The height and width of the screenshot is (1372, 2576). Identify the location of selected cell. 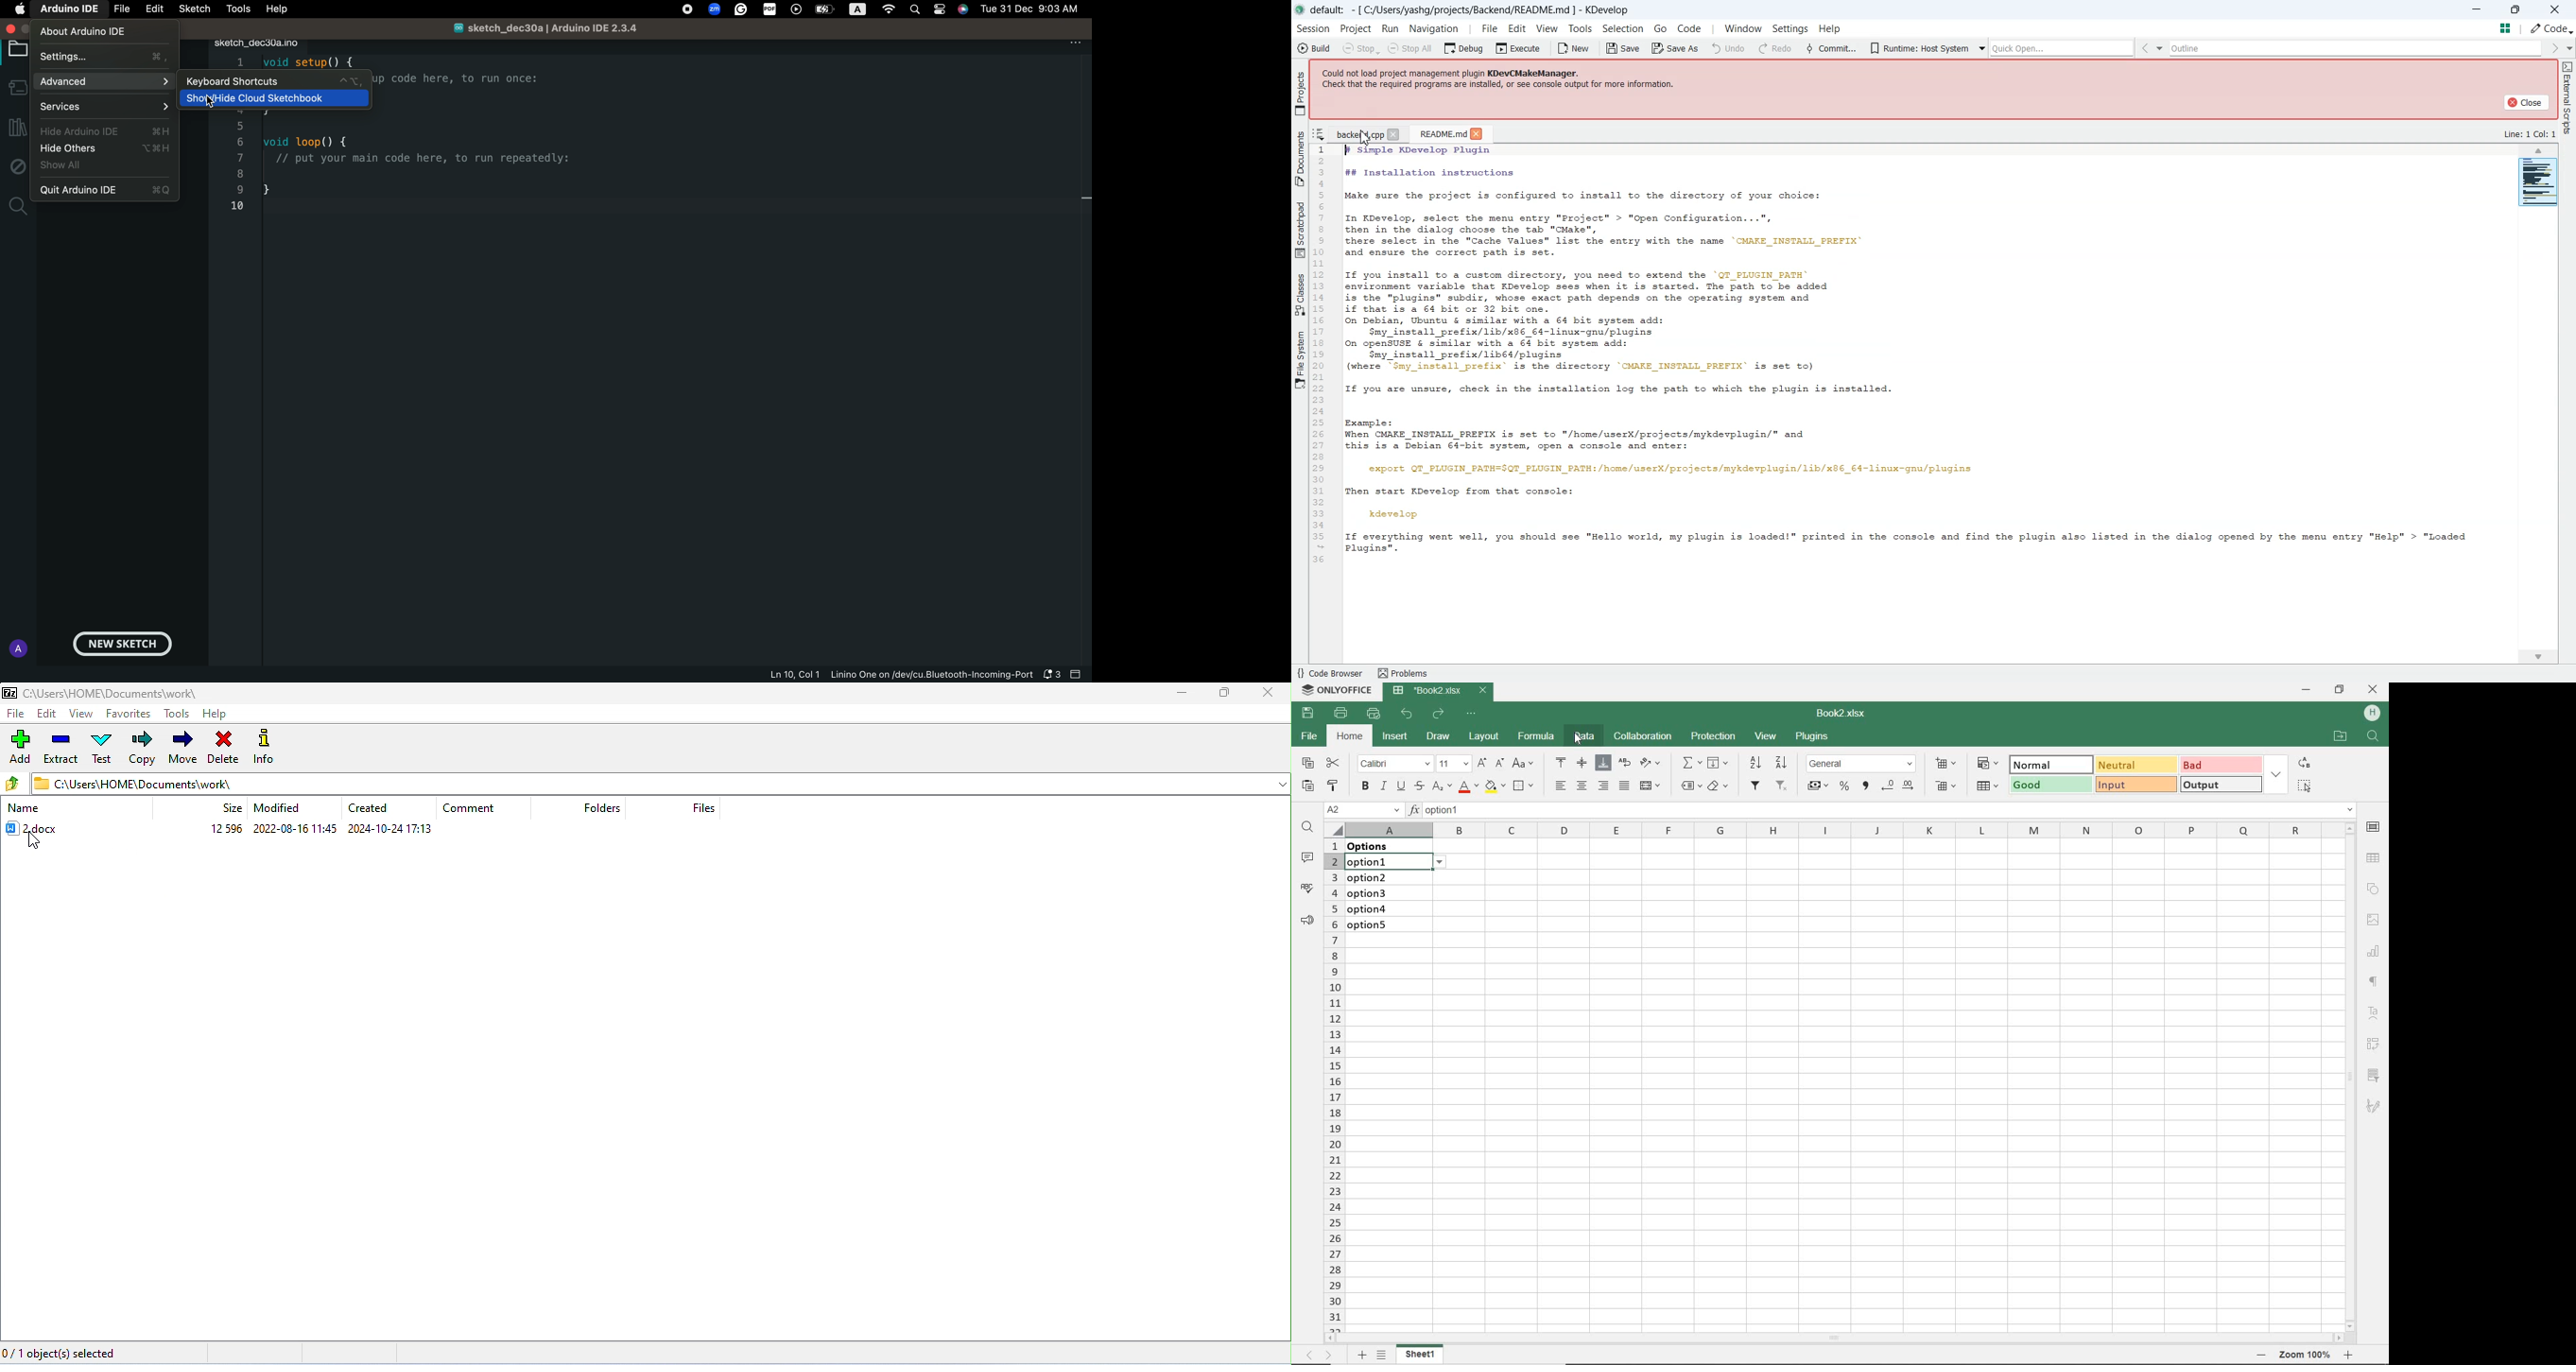
(1391, 862).